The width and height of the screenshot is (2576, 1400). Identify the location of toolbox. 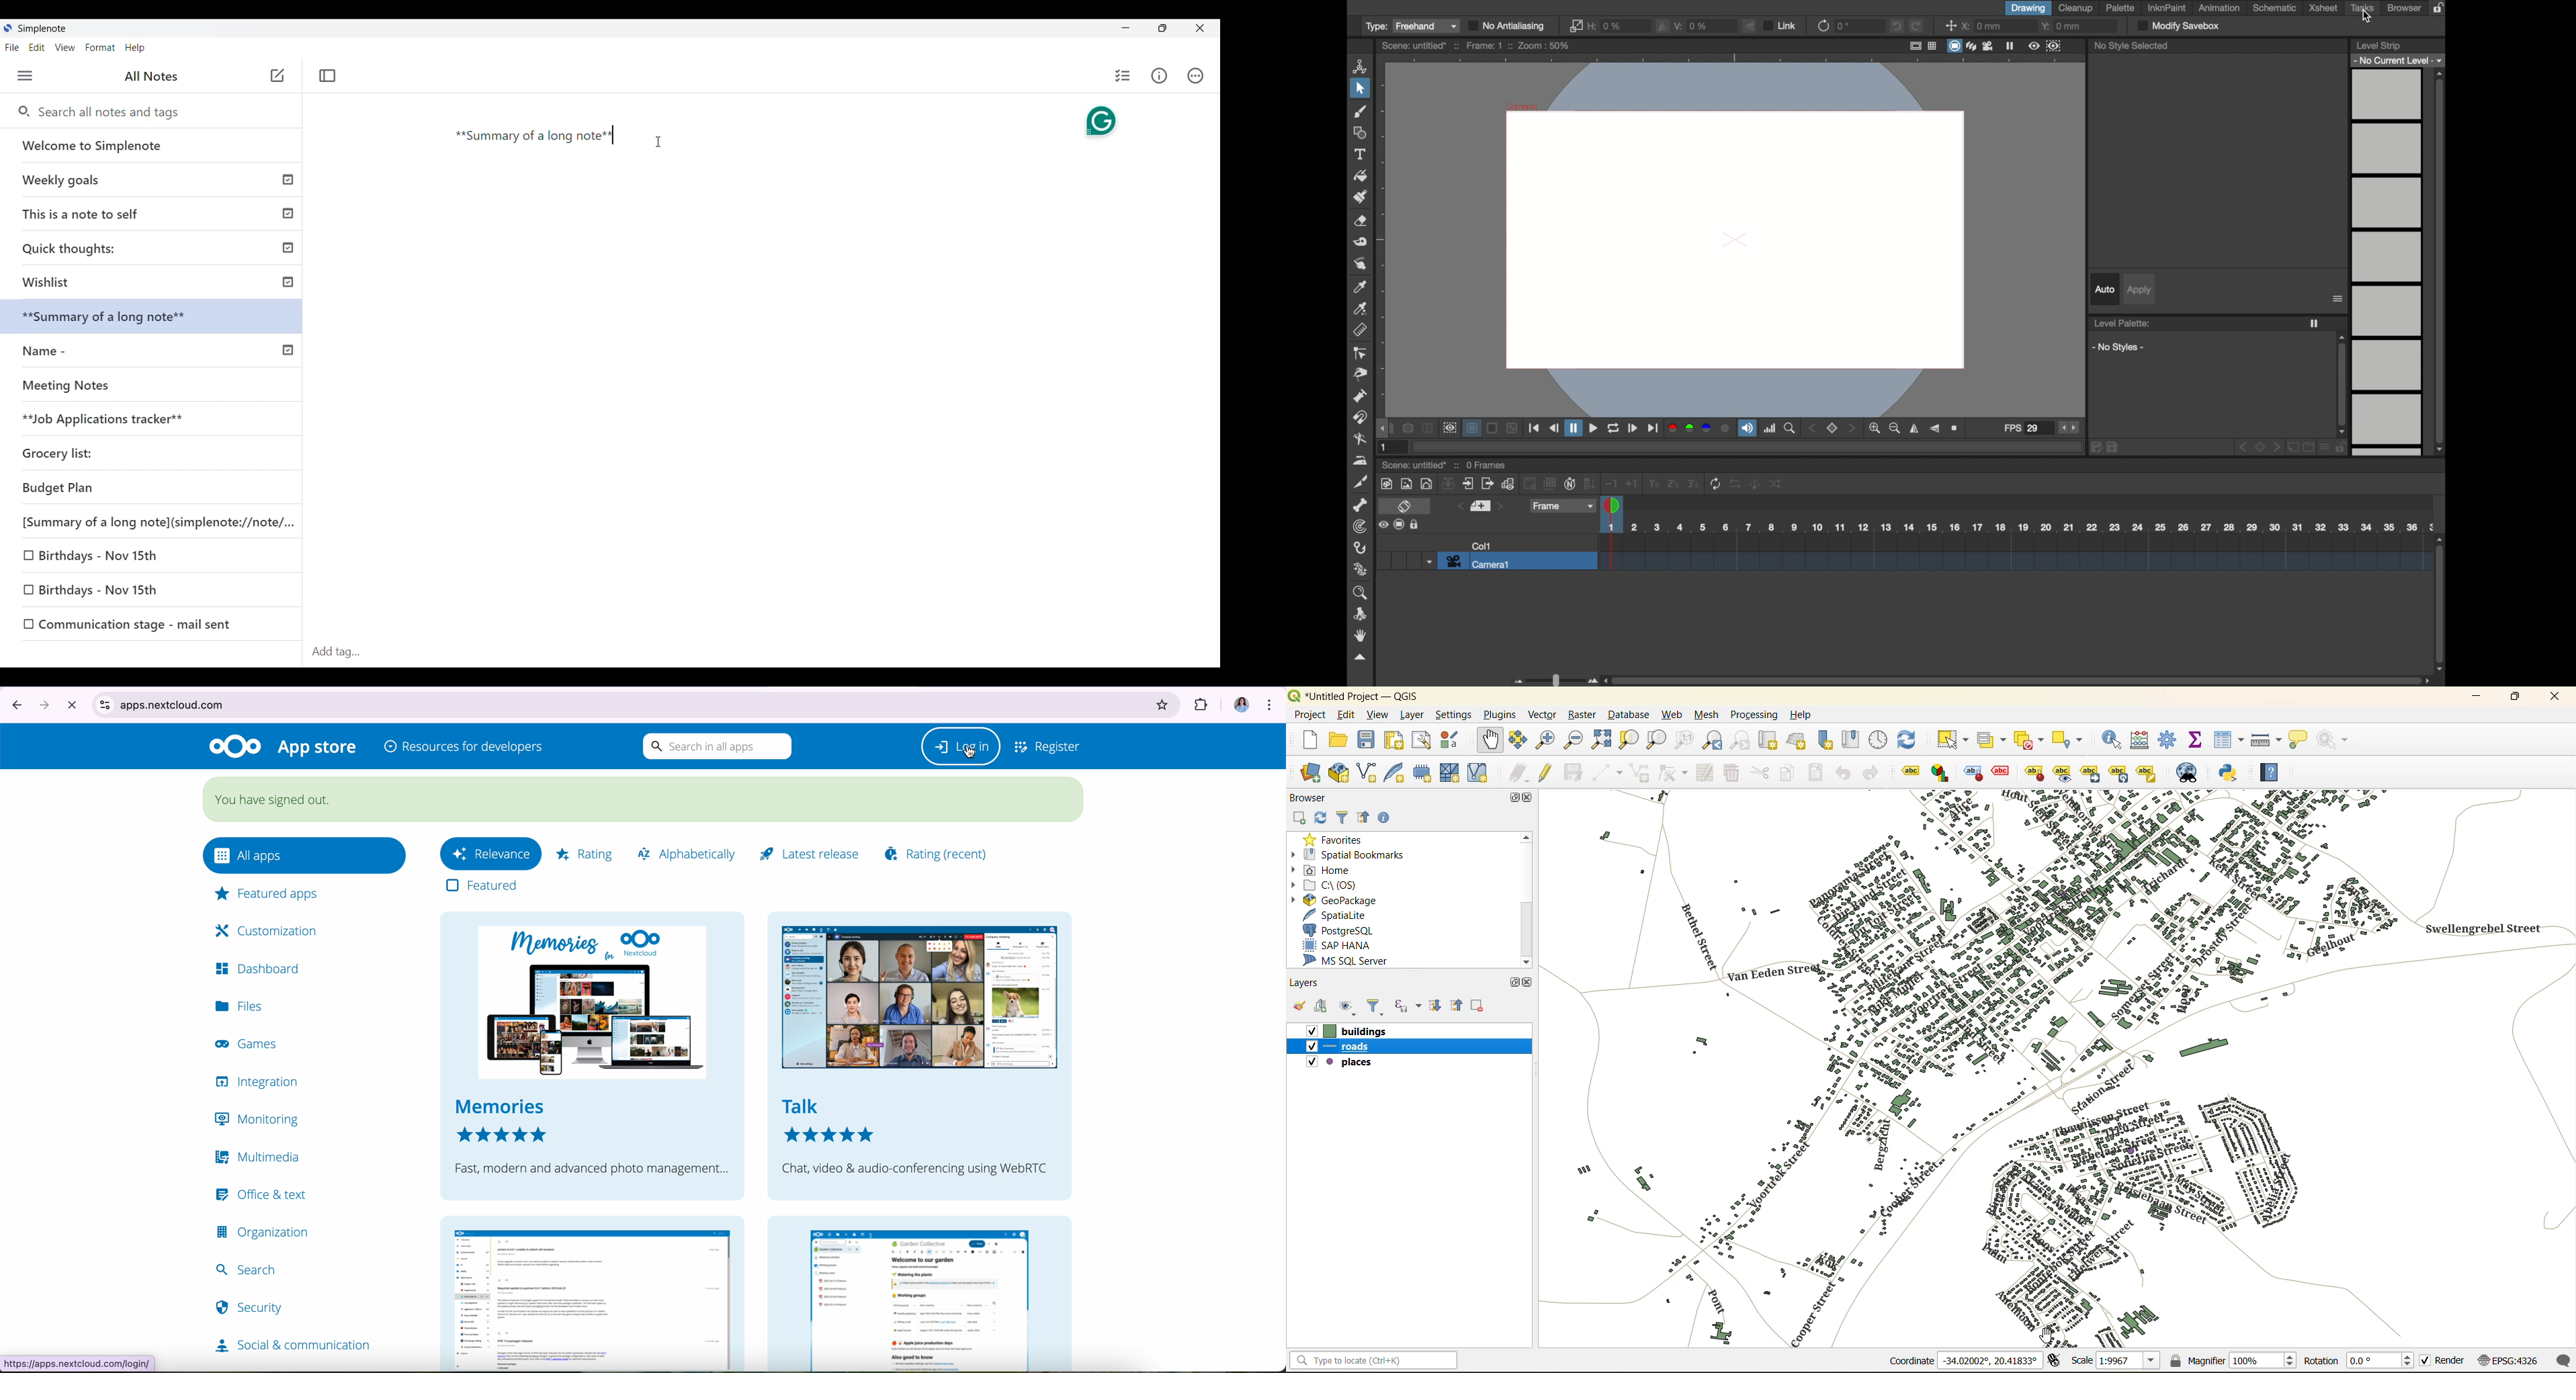
(2167, 741).